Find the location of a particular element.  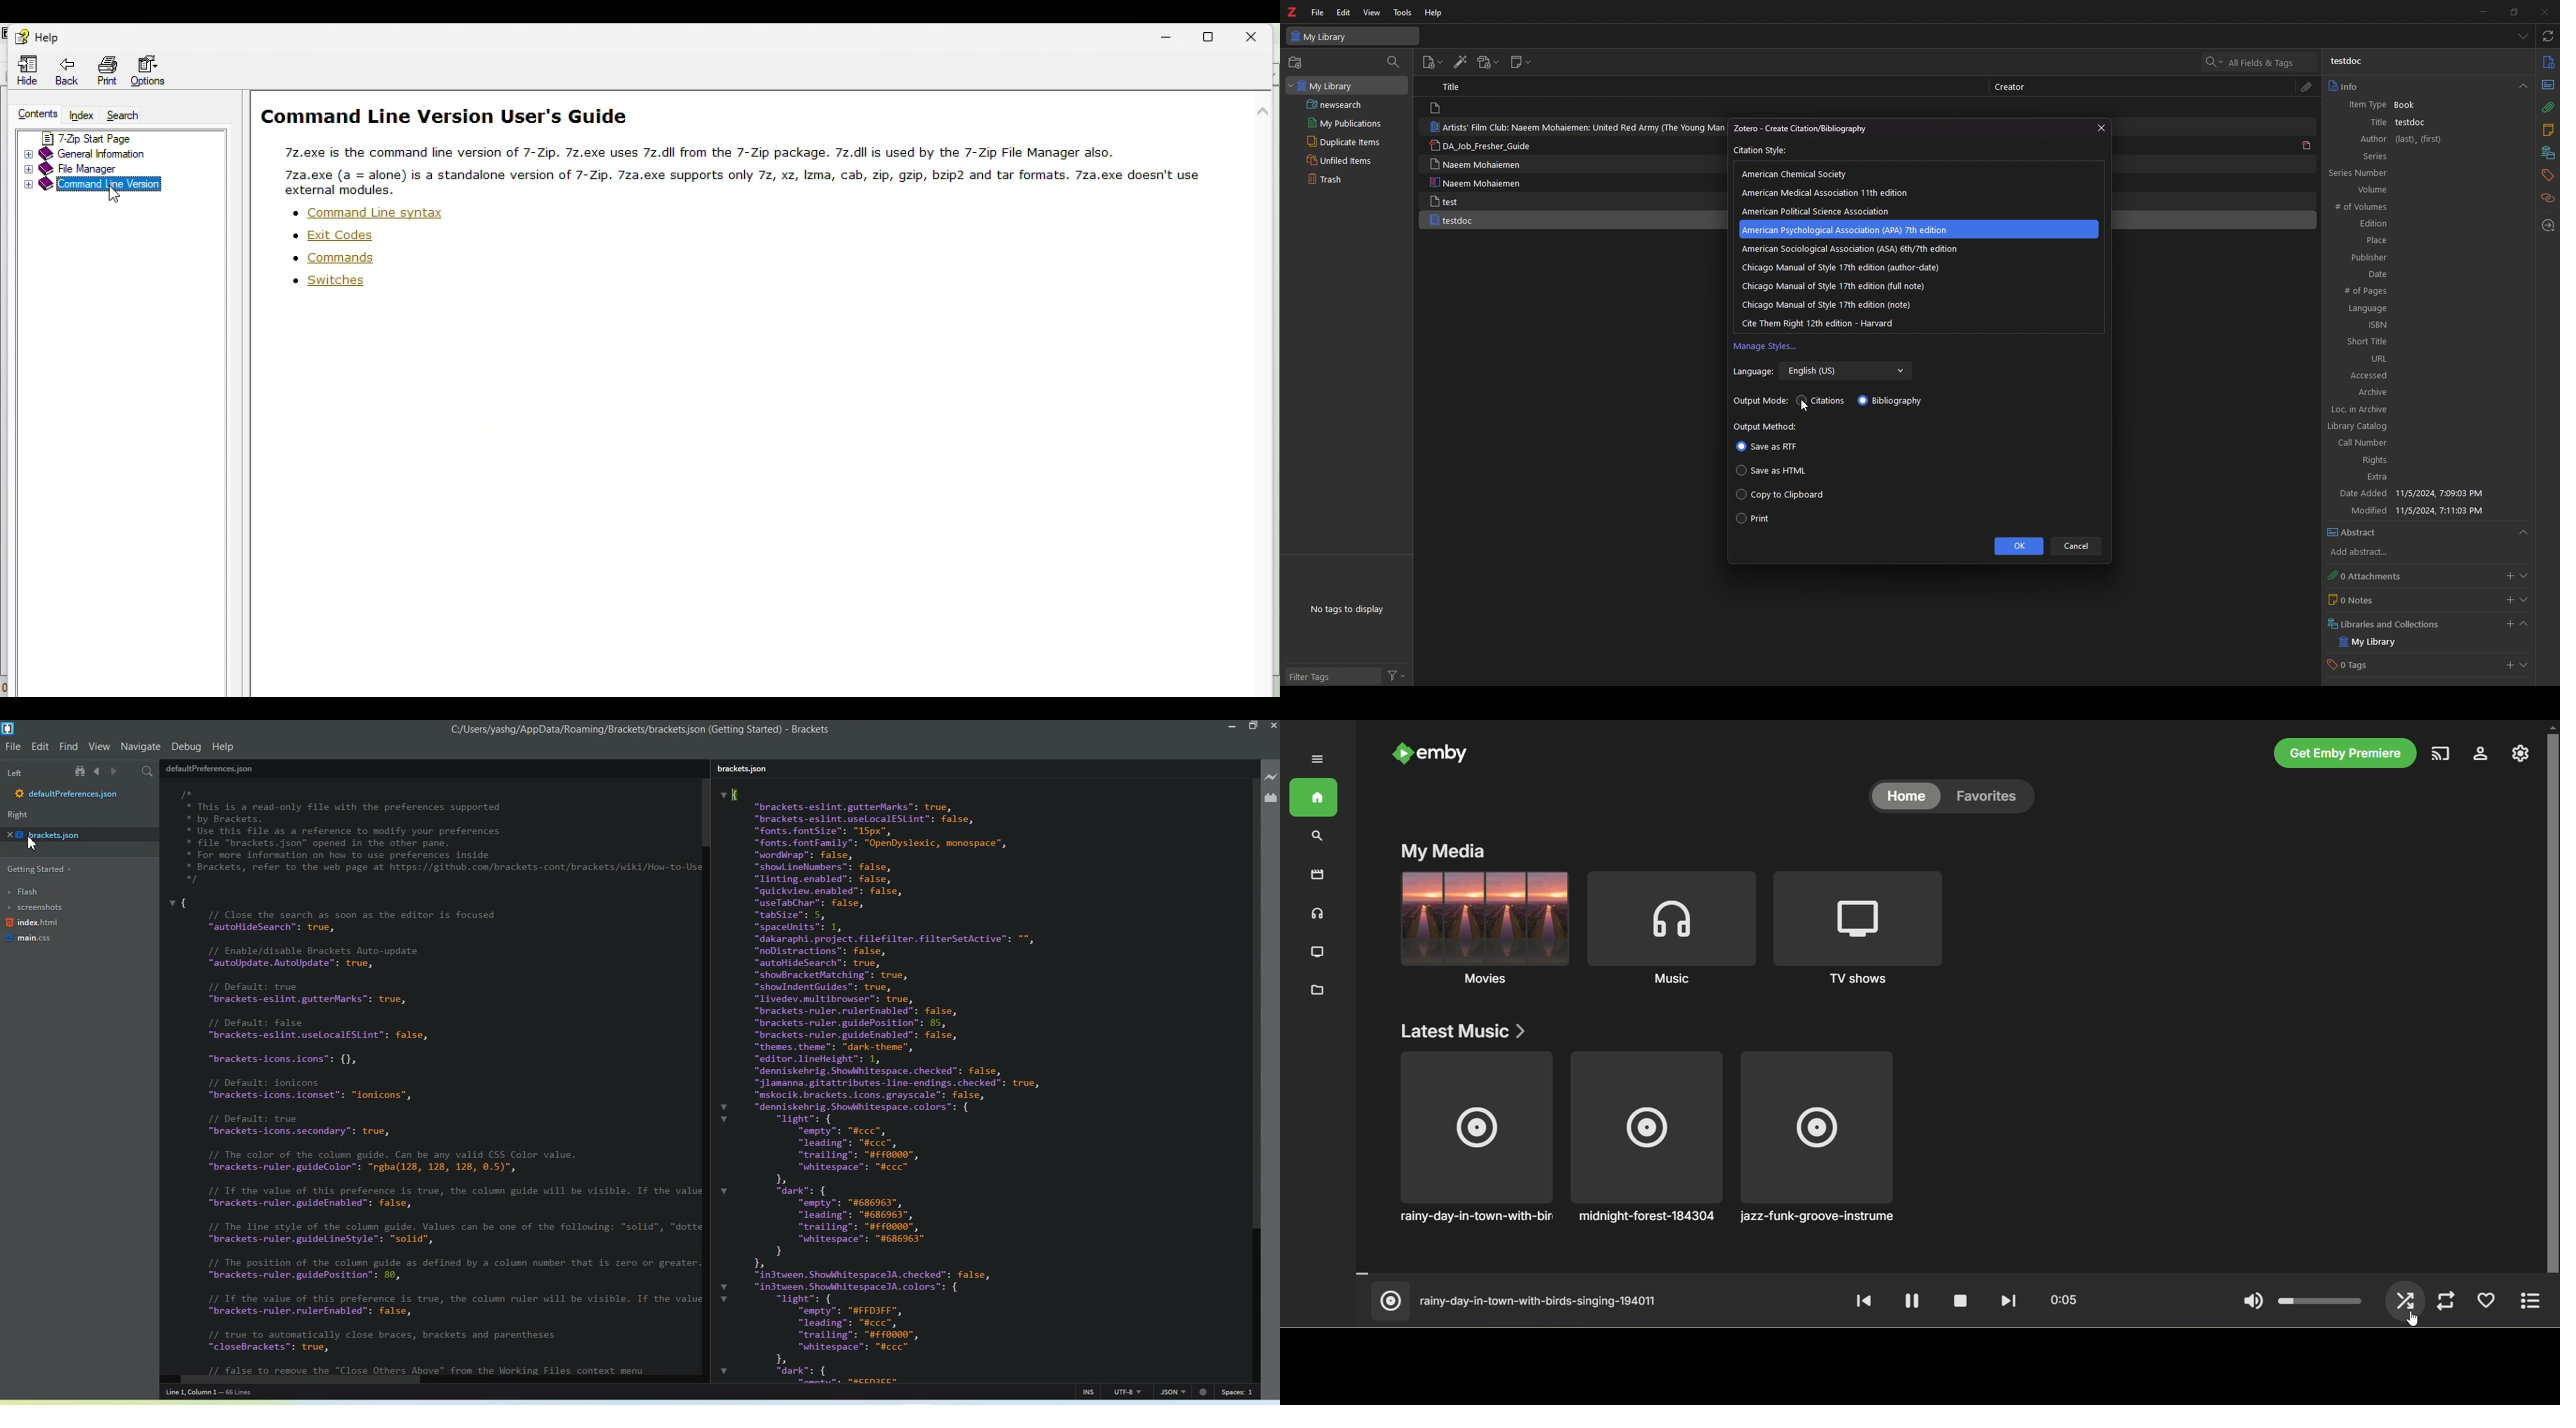

Edition is located at coordinates (2418, 224).